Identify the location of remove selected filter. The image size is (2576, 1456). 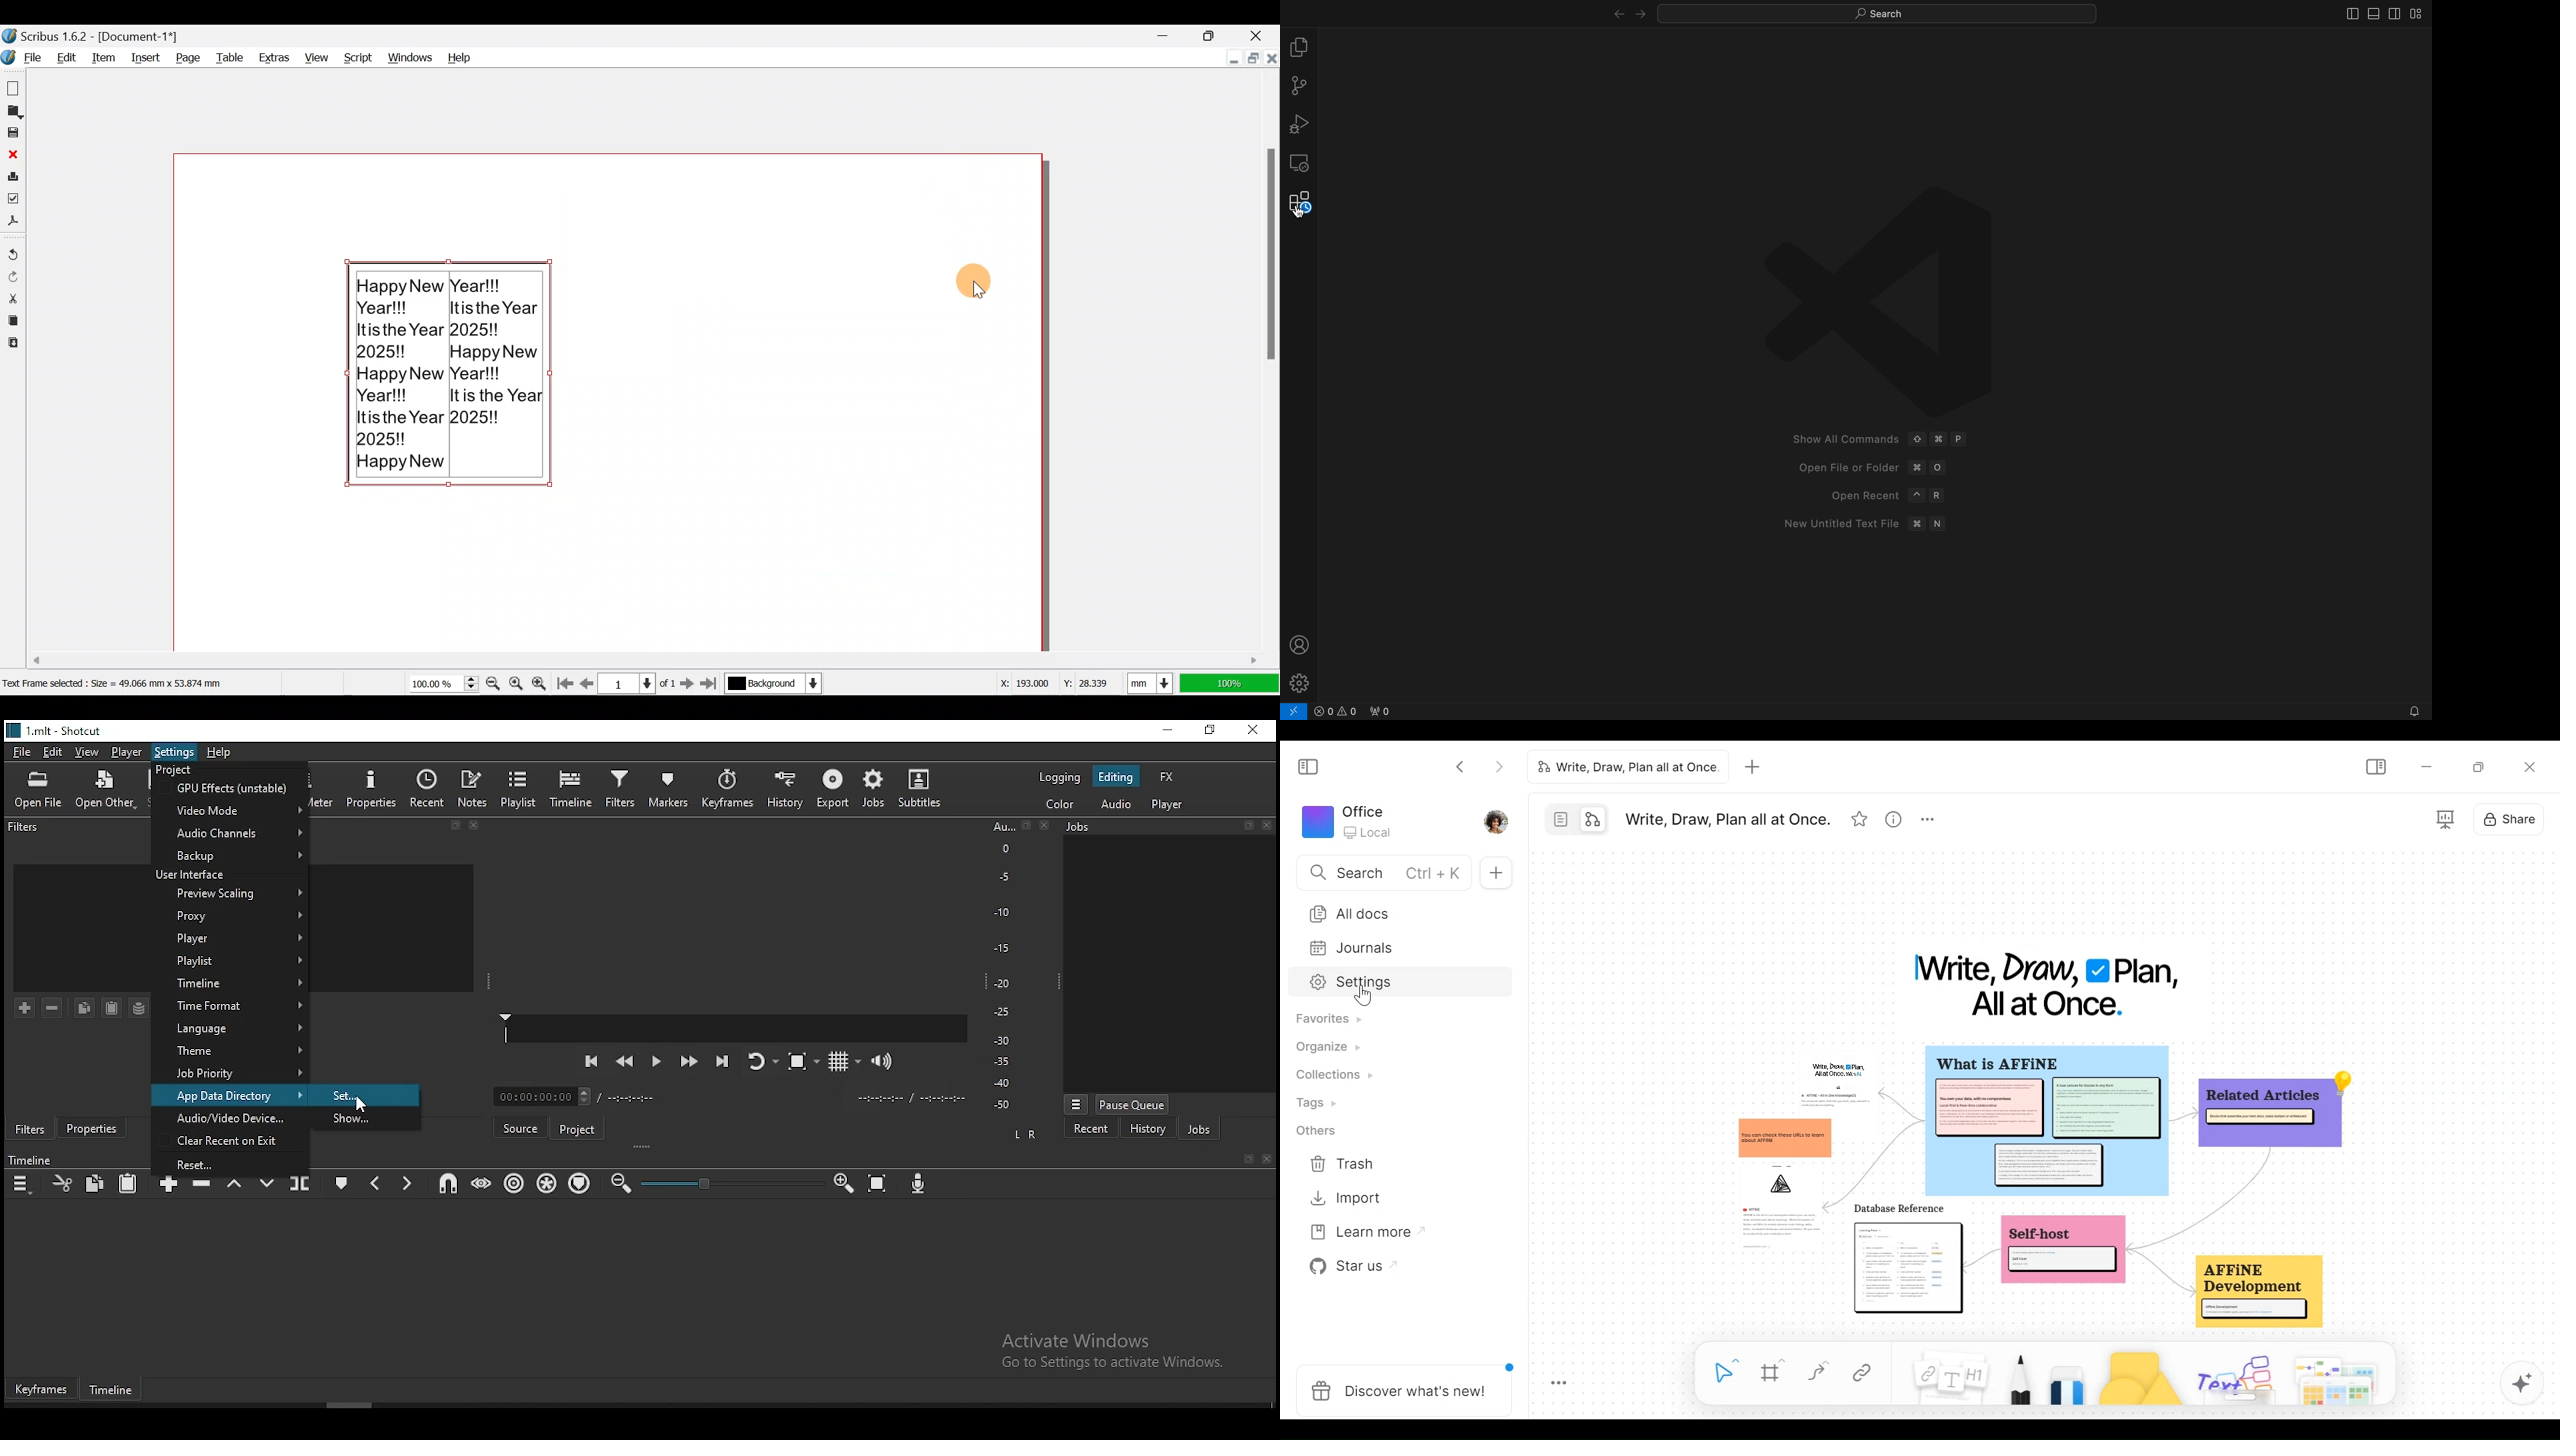
(51, 1007).